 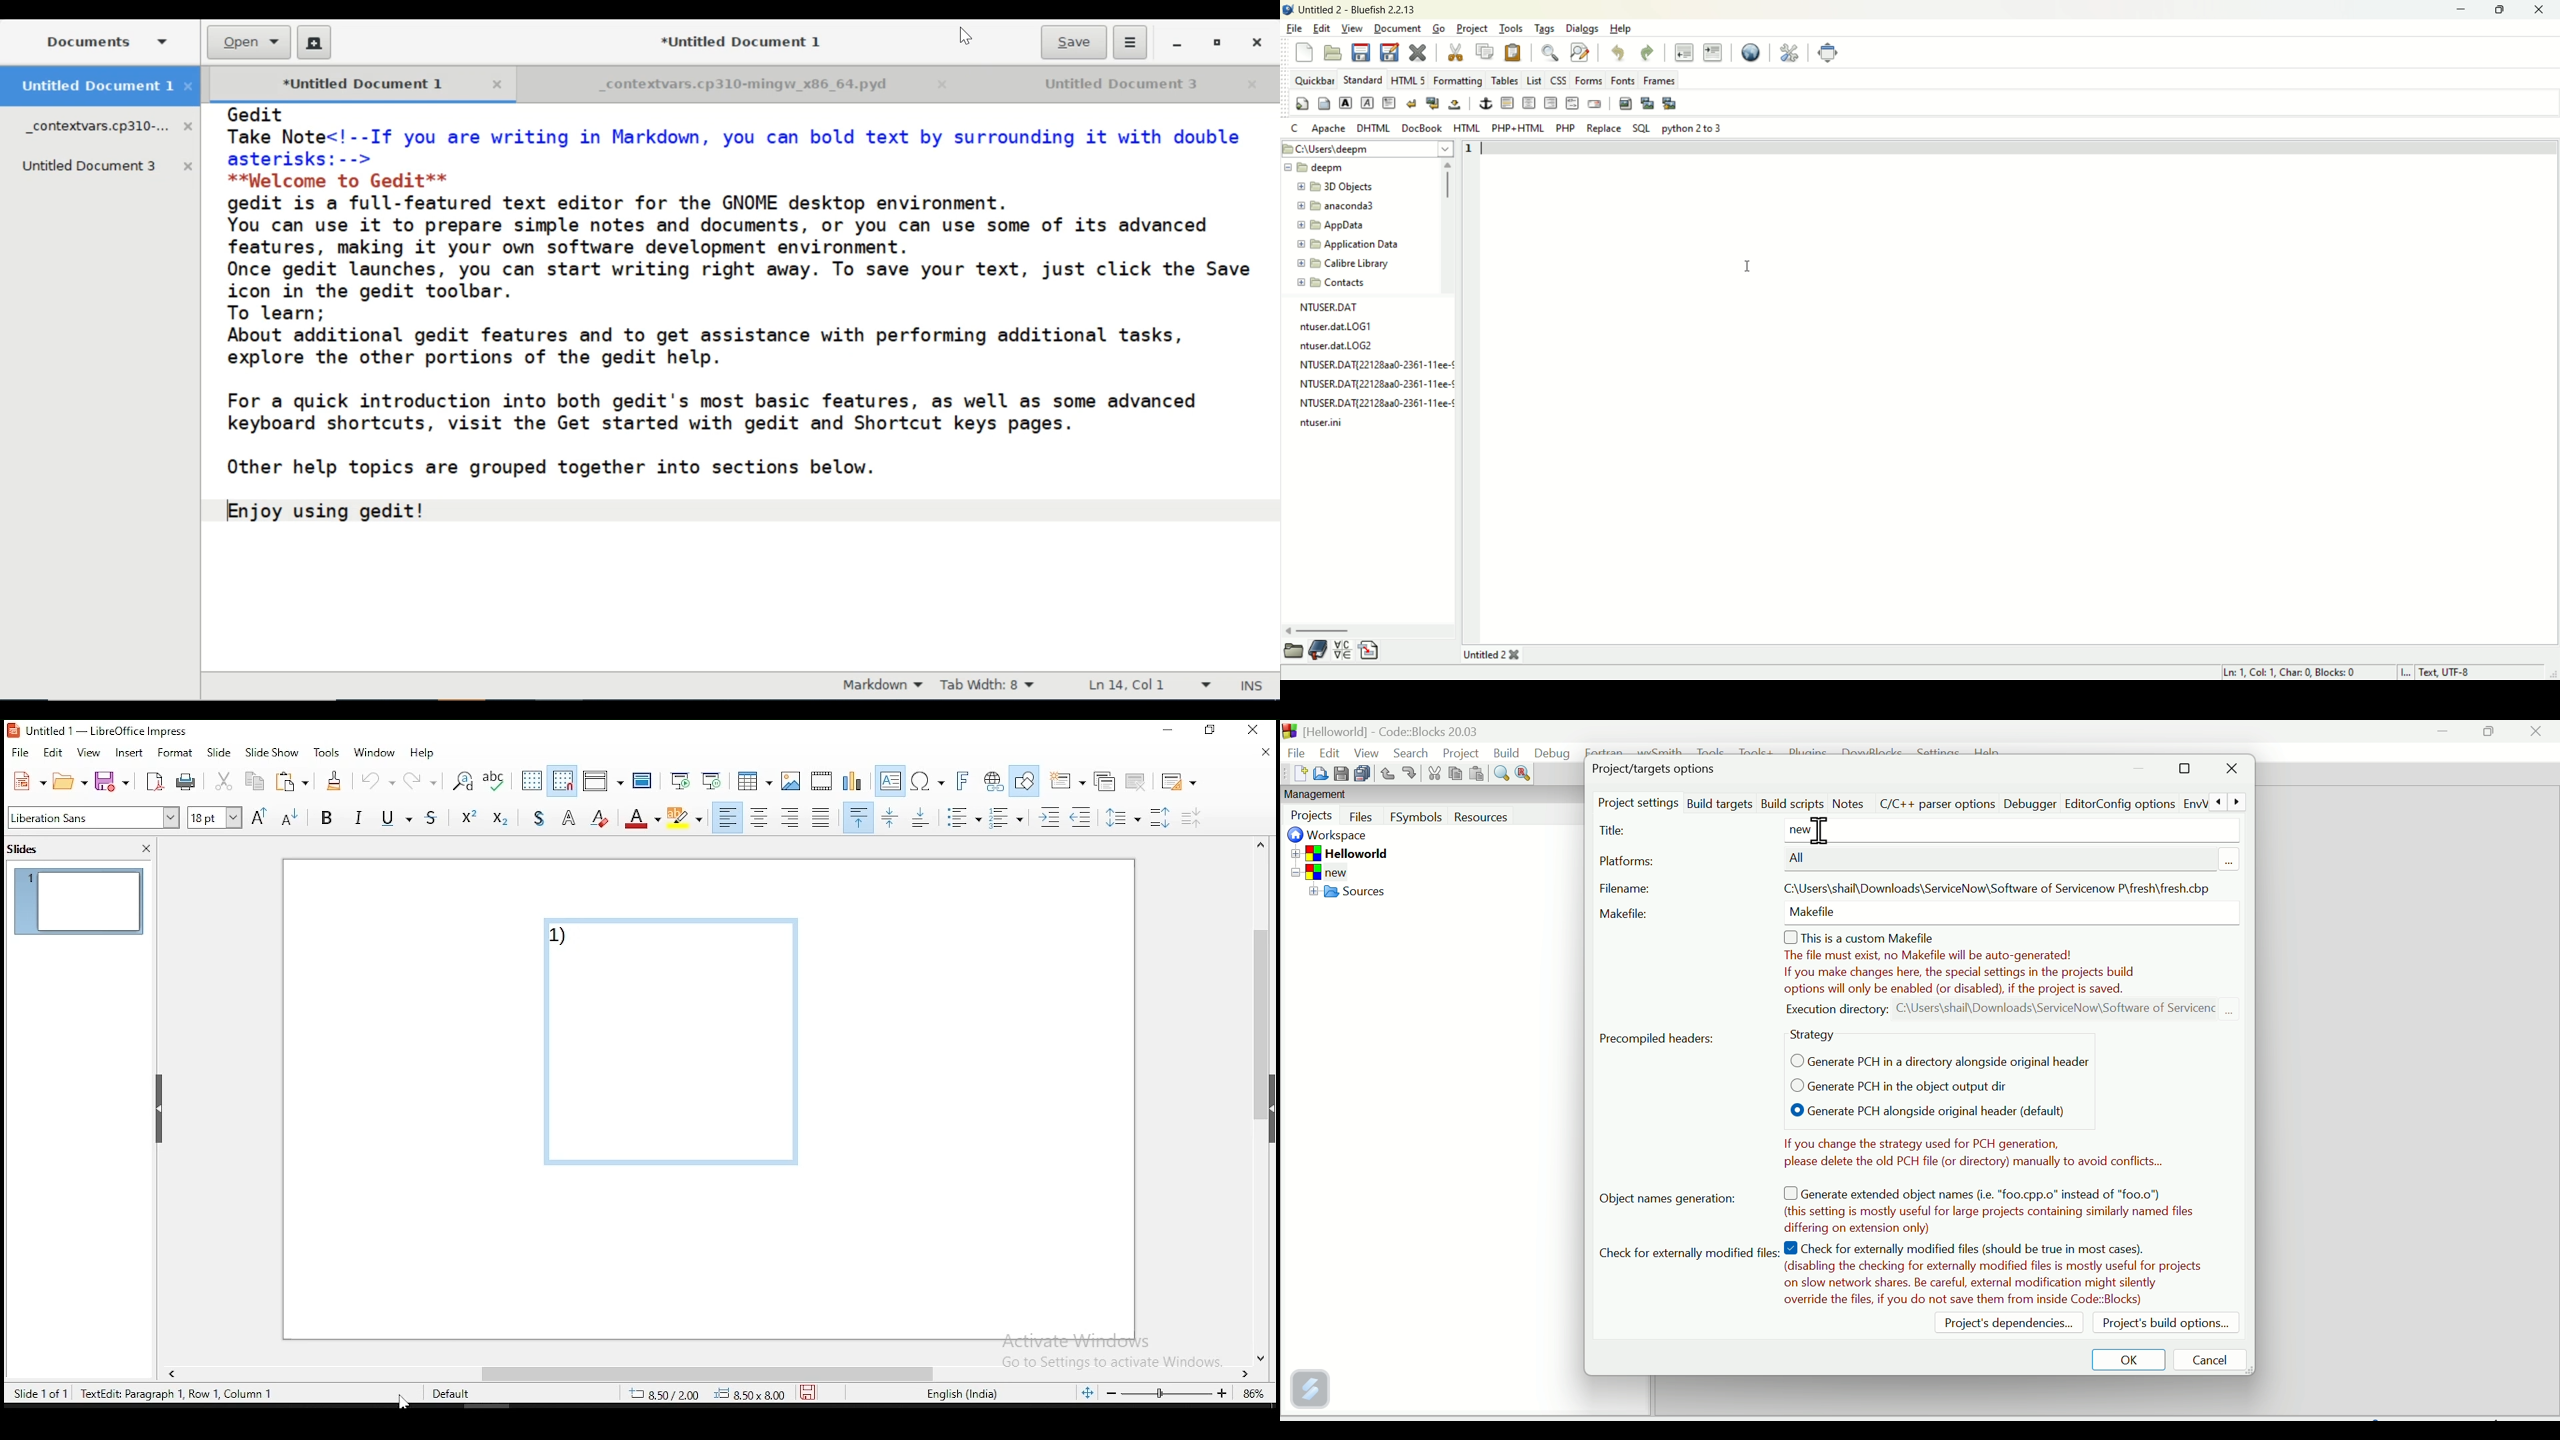 What do you see at coordinates (856, 819) in the screenshot?
I see `align top` at bounding box center [856, 819].